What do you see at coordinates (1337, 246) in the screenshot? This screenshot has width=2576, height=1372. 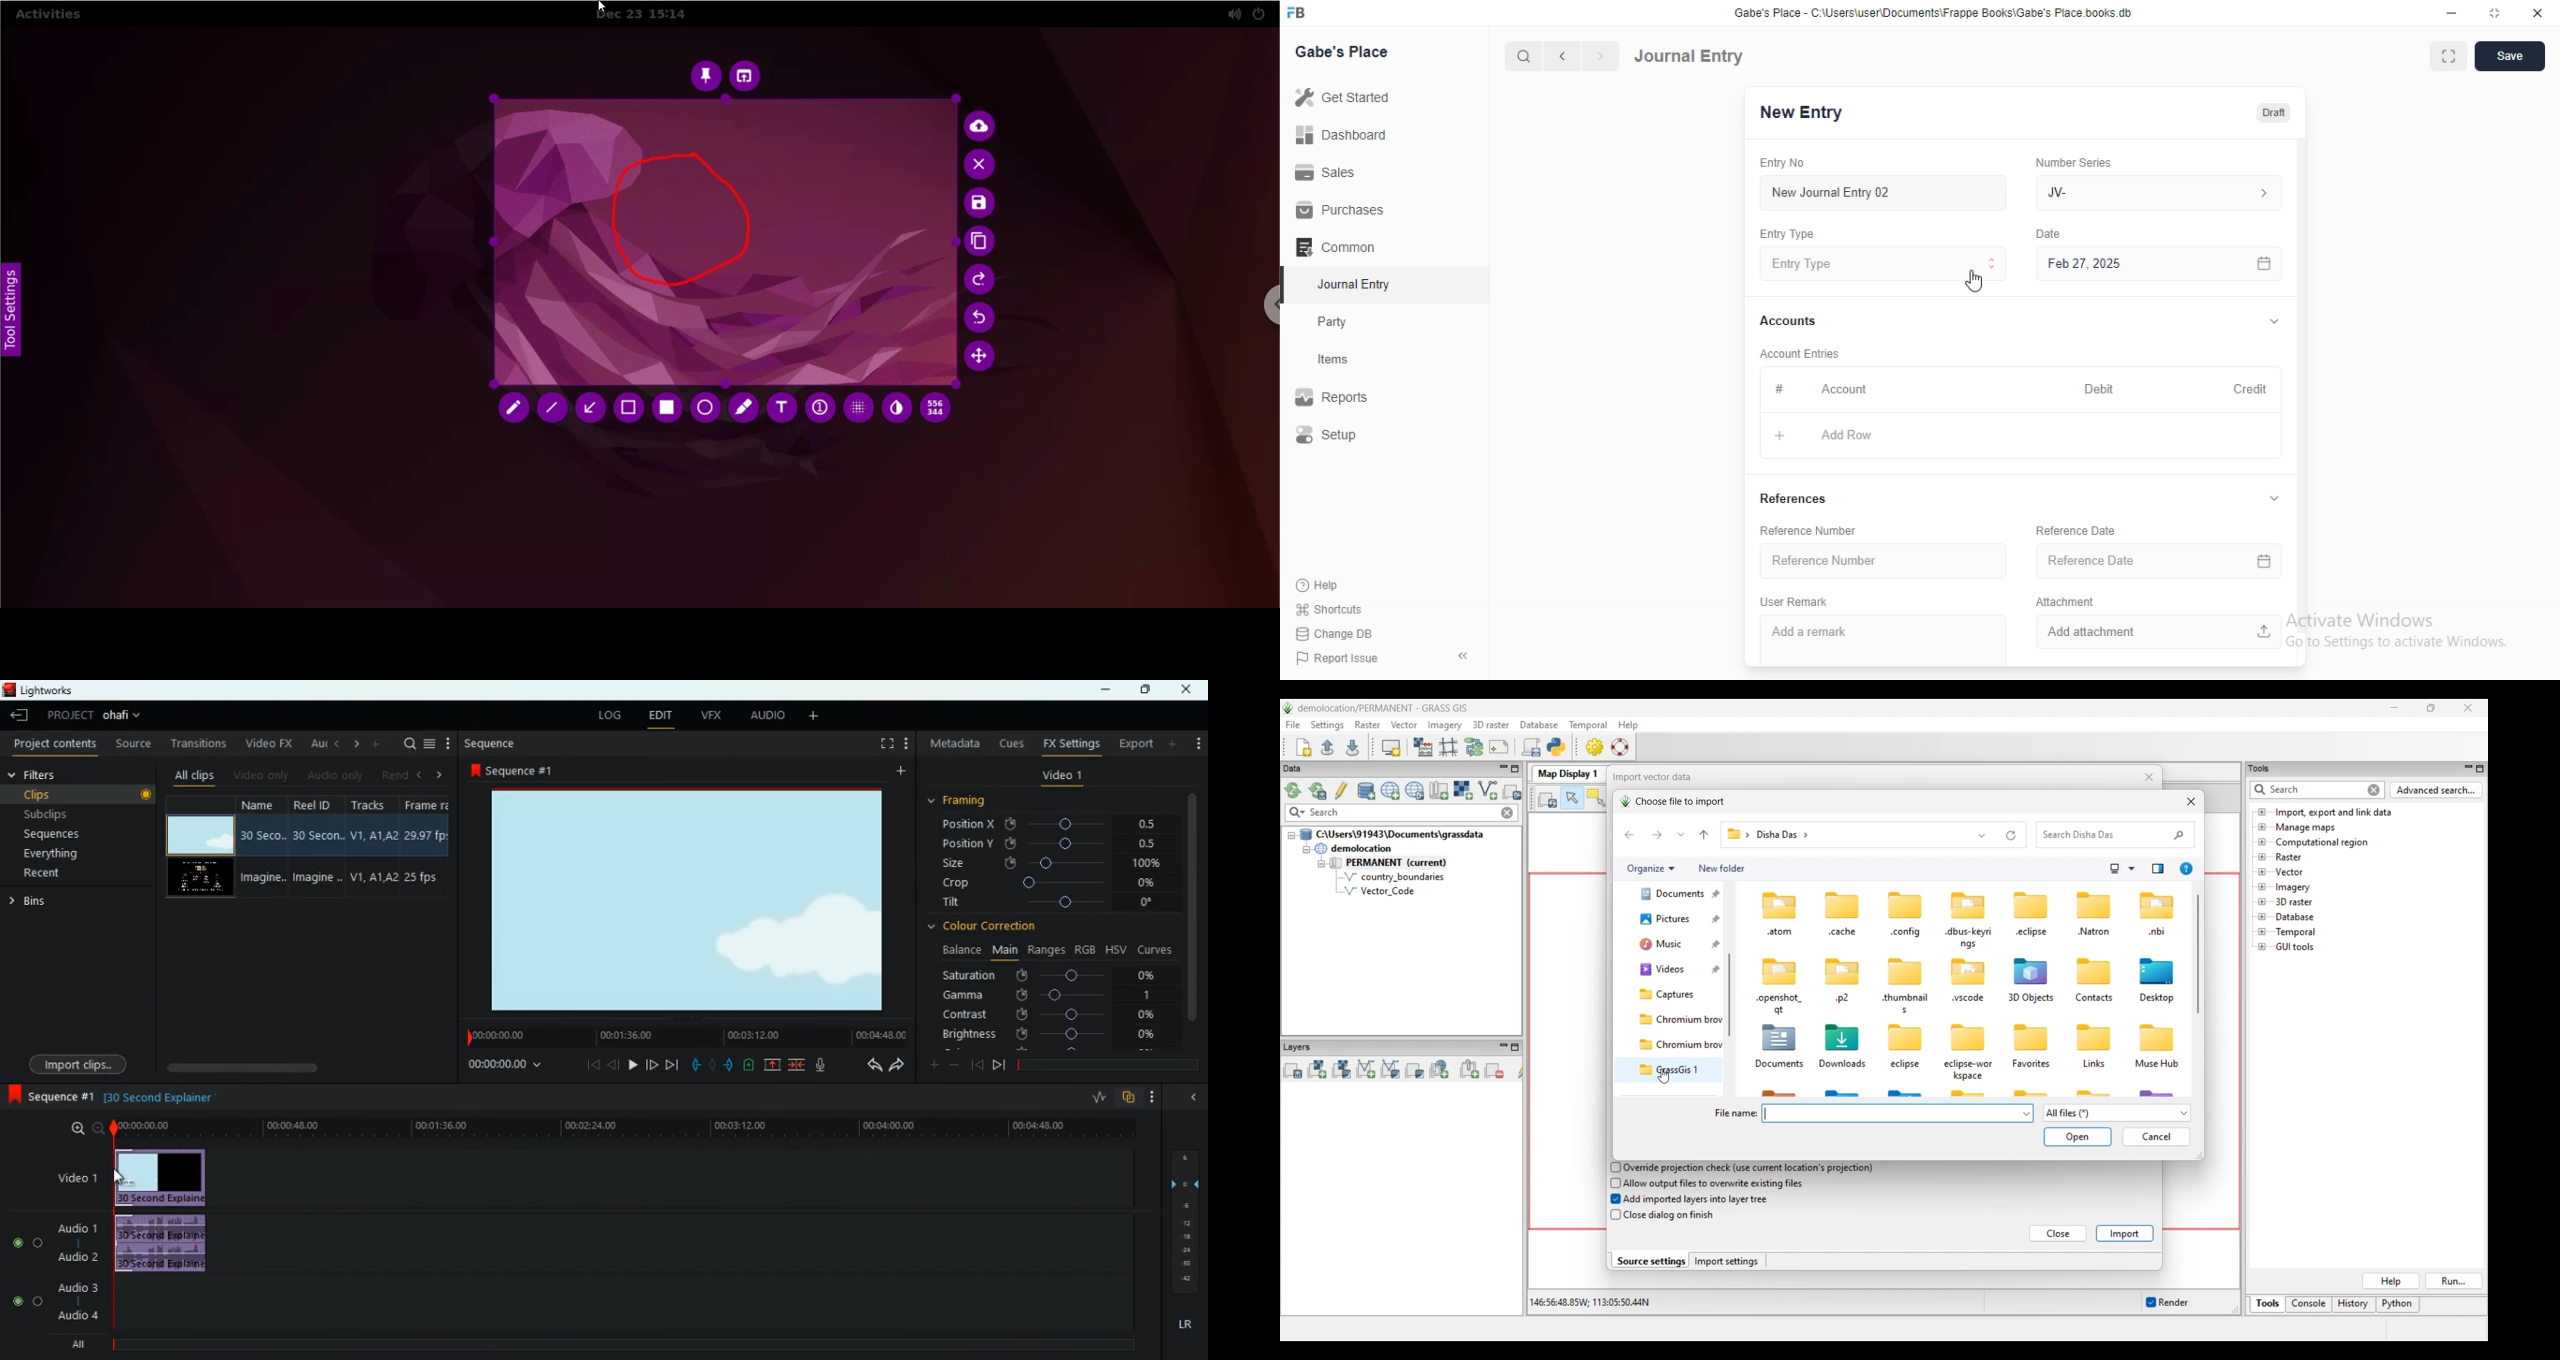 I see `‘Common` at bounding box center [1337, 246].